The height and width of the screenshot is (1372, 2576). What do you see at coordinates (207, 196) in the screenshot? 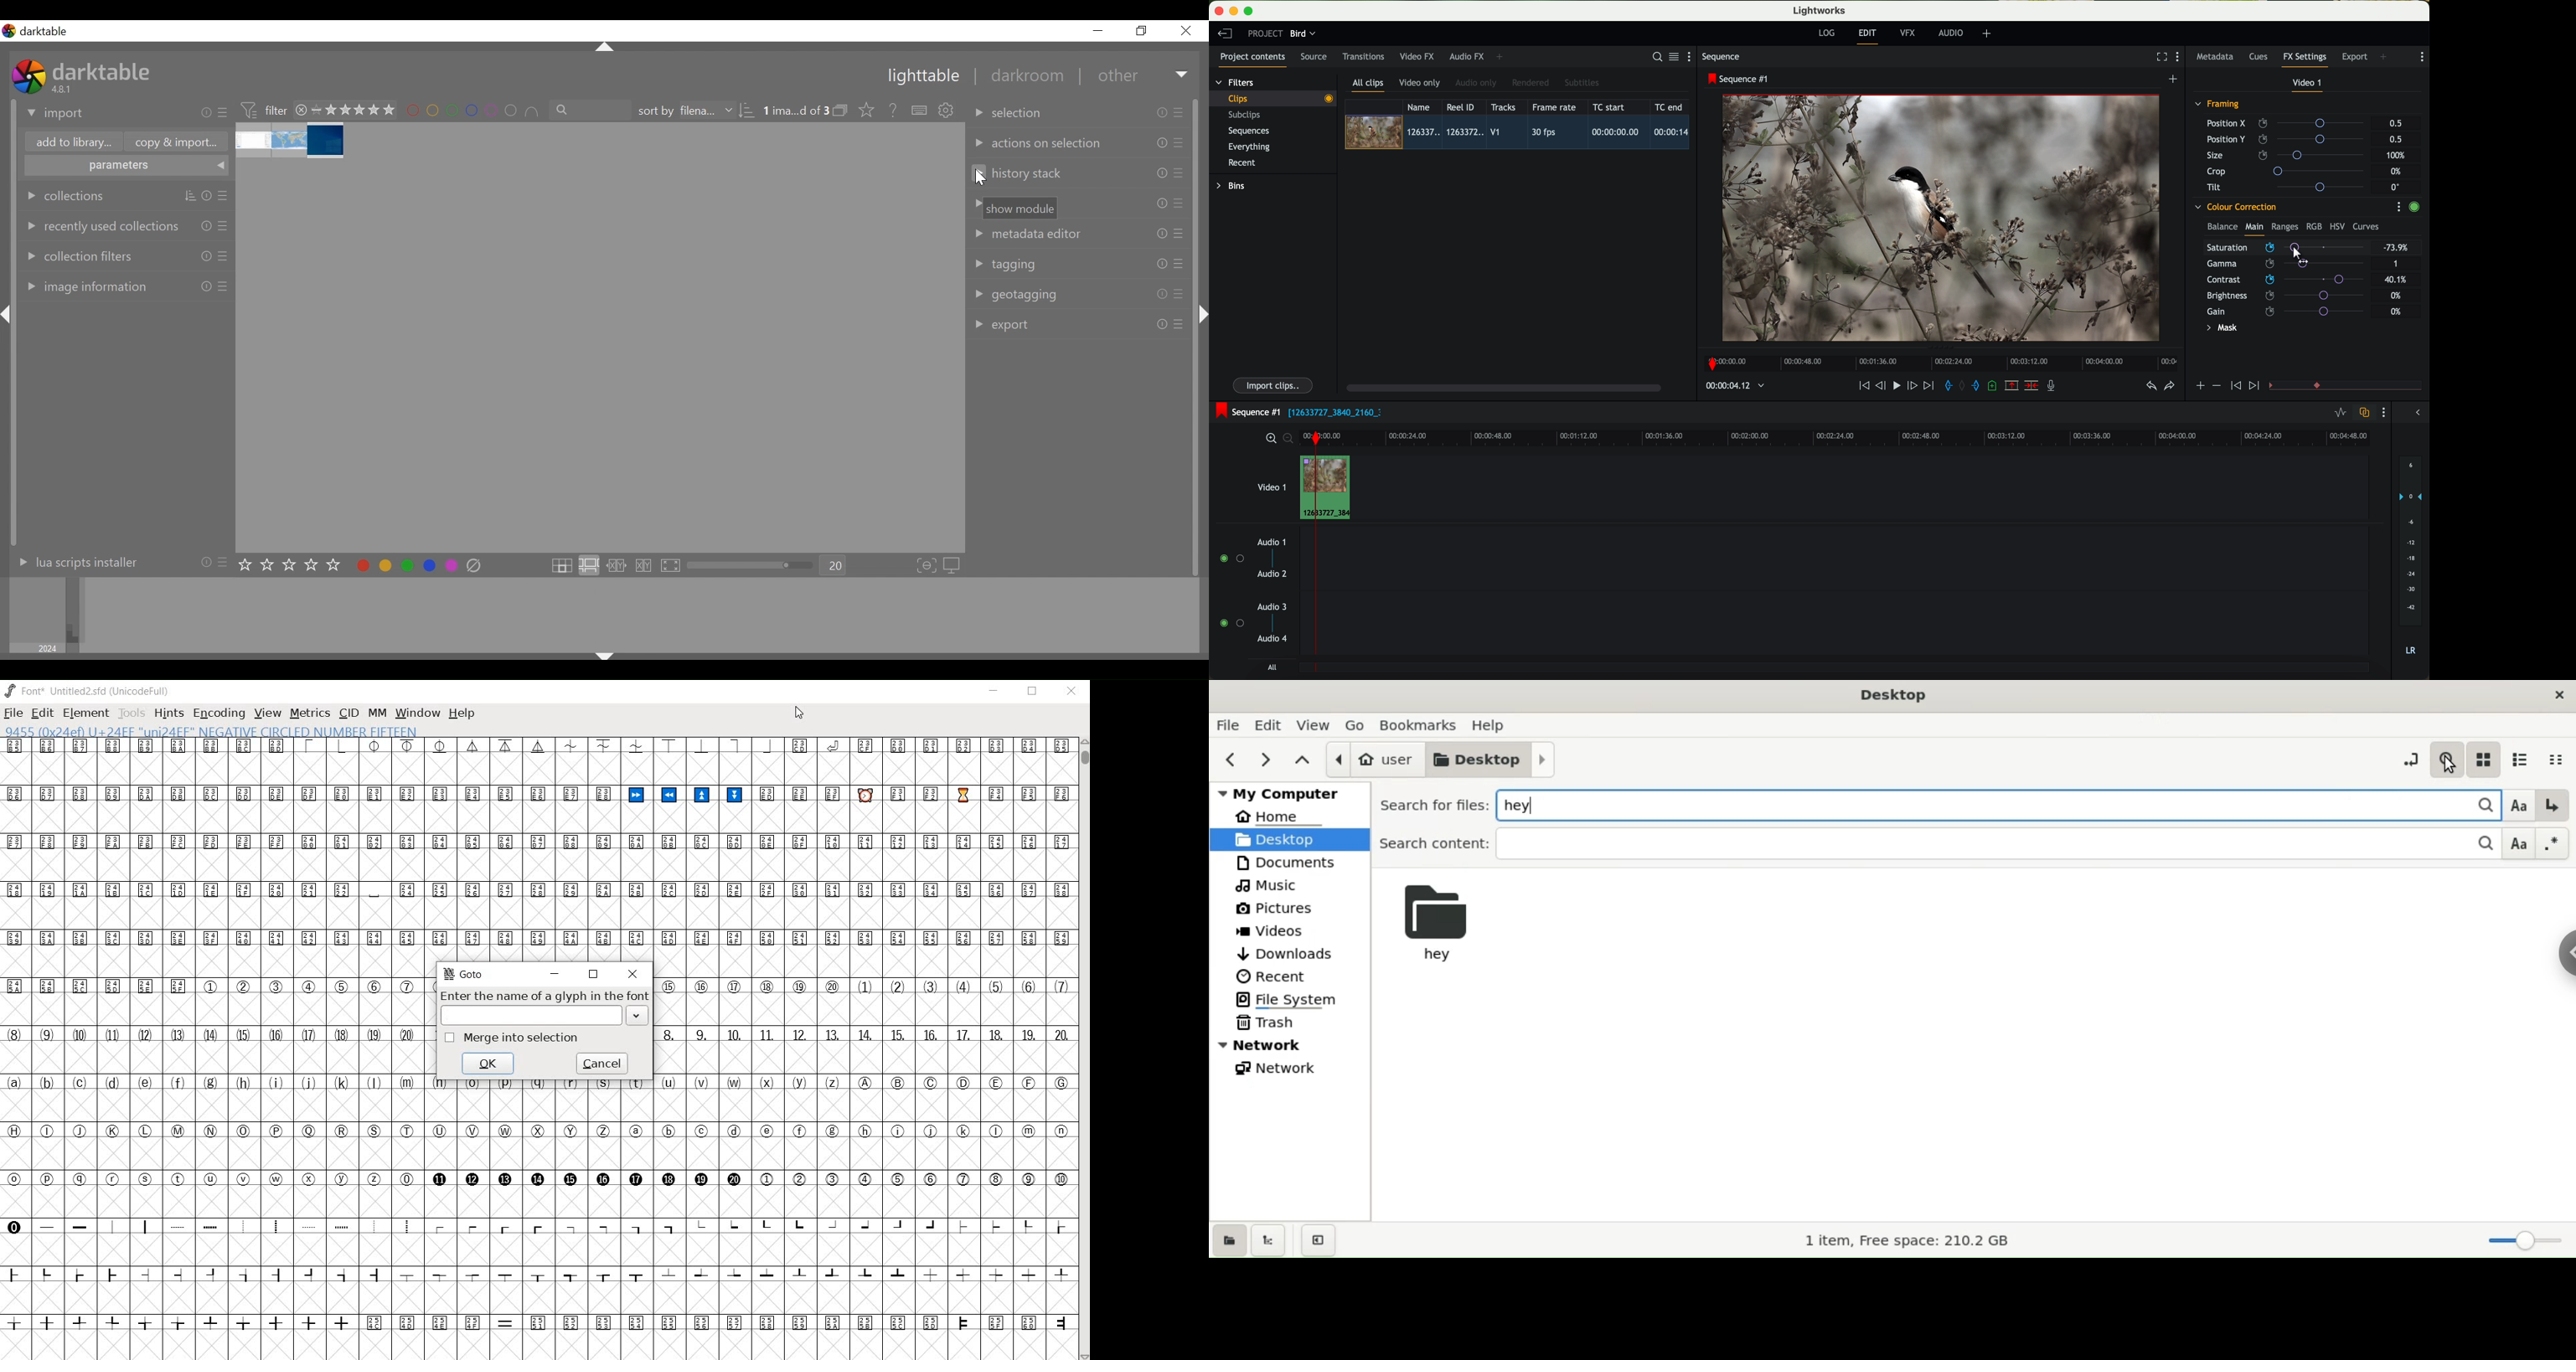
I see `info` at bounding box center [207, 196].